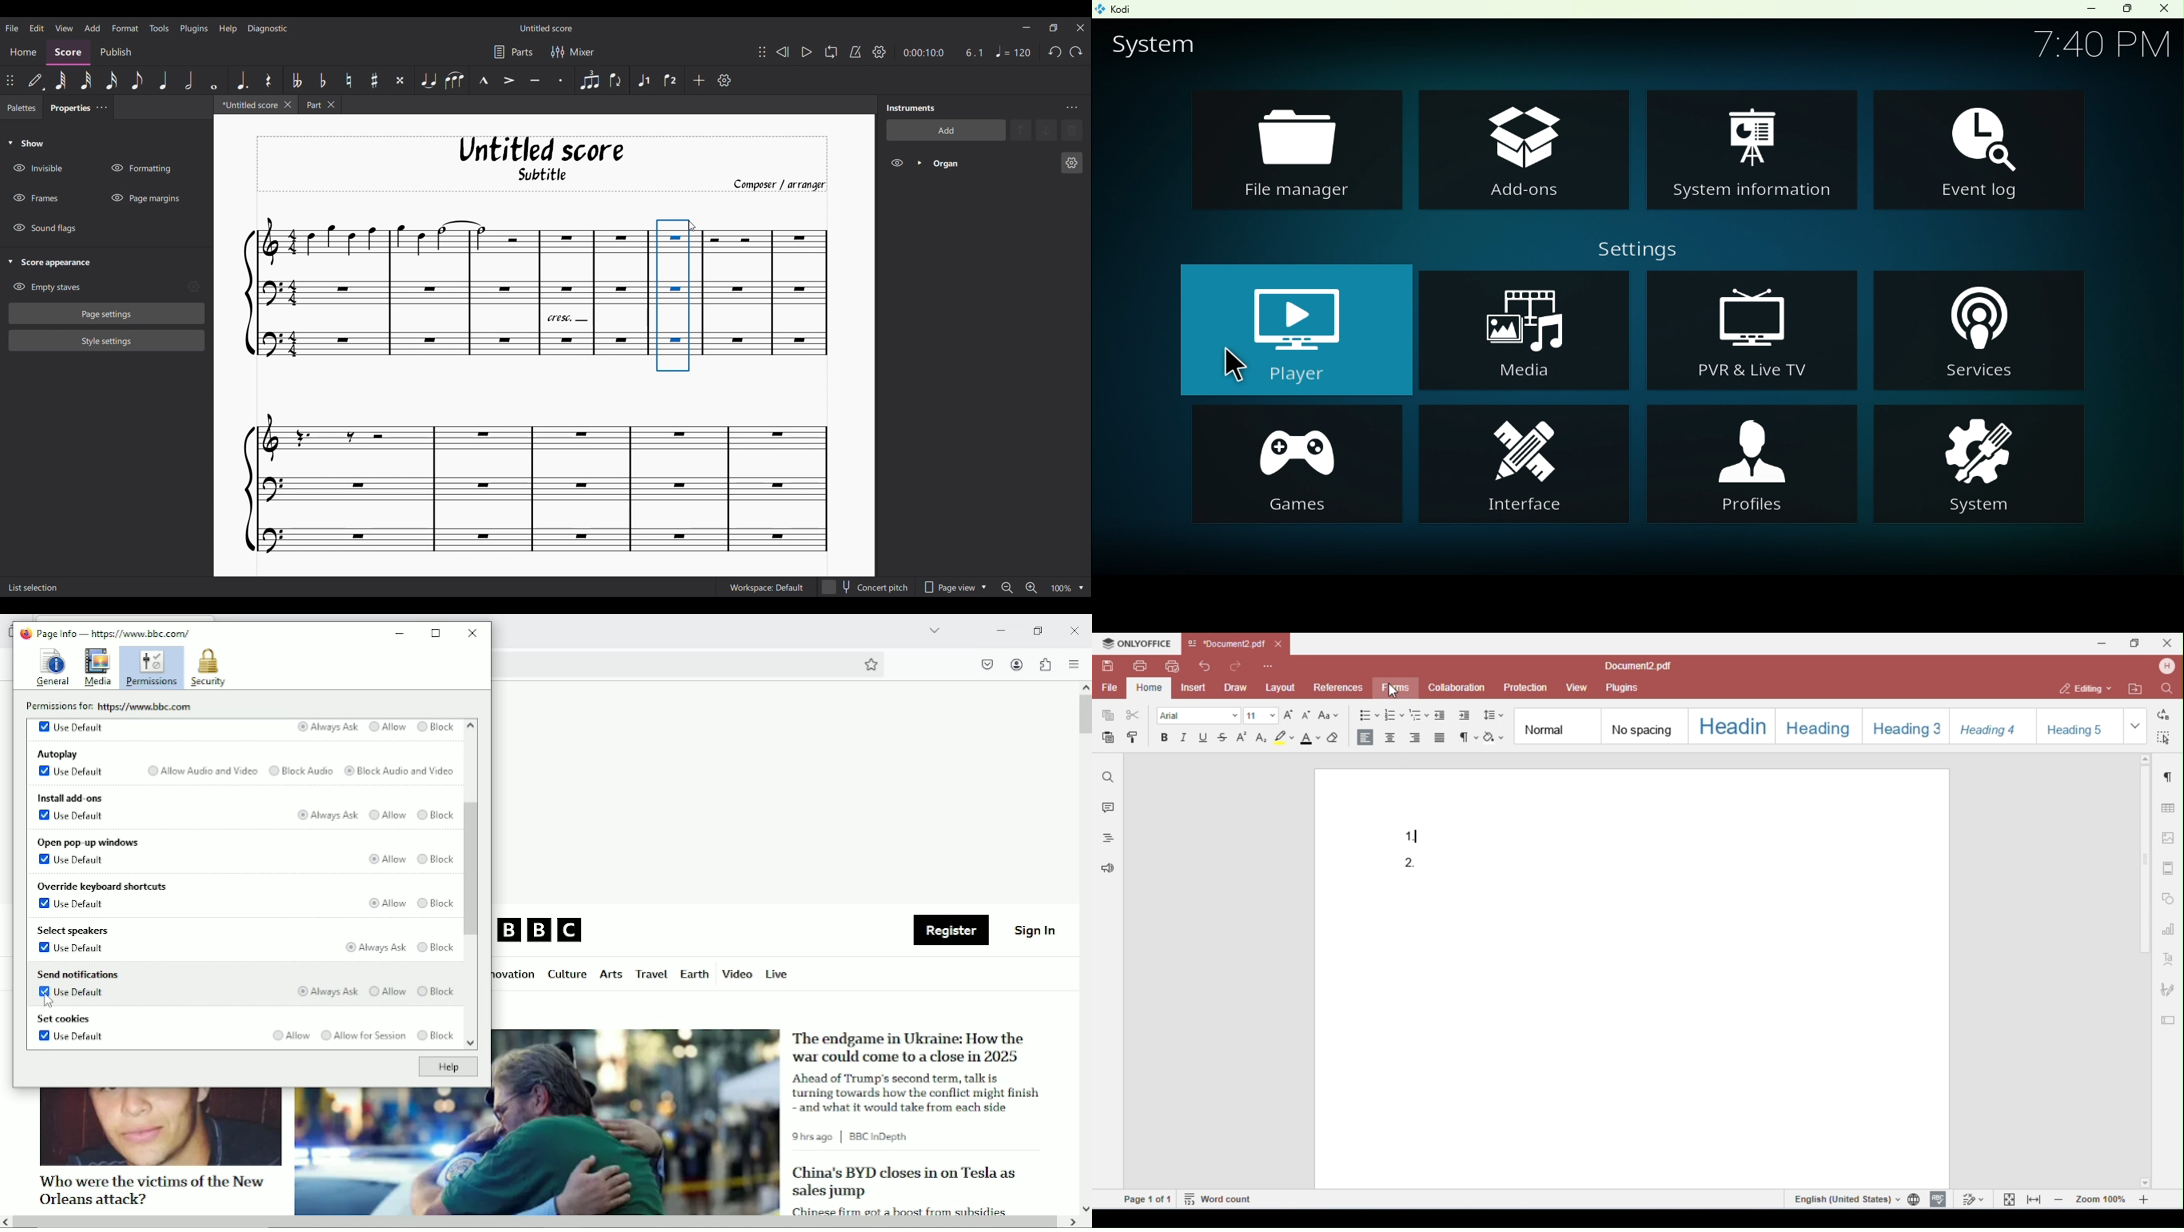  What do you see at coordinates (616, 80) in the screenshot?
I see `Flip direction` at bounding box center [616, 80].